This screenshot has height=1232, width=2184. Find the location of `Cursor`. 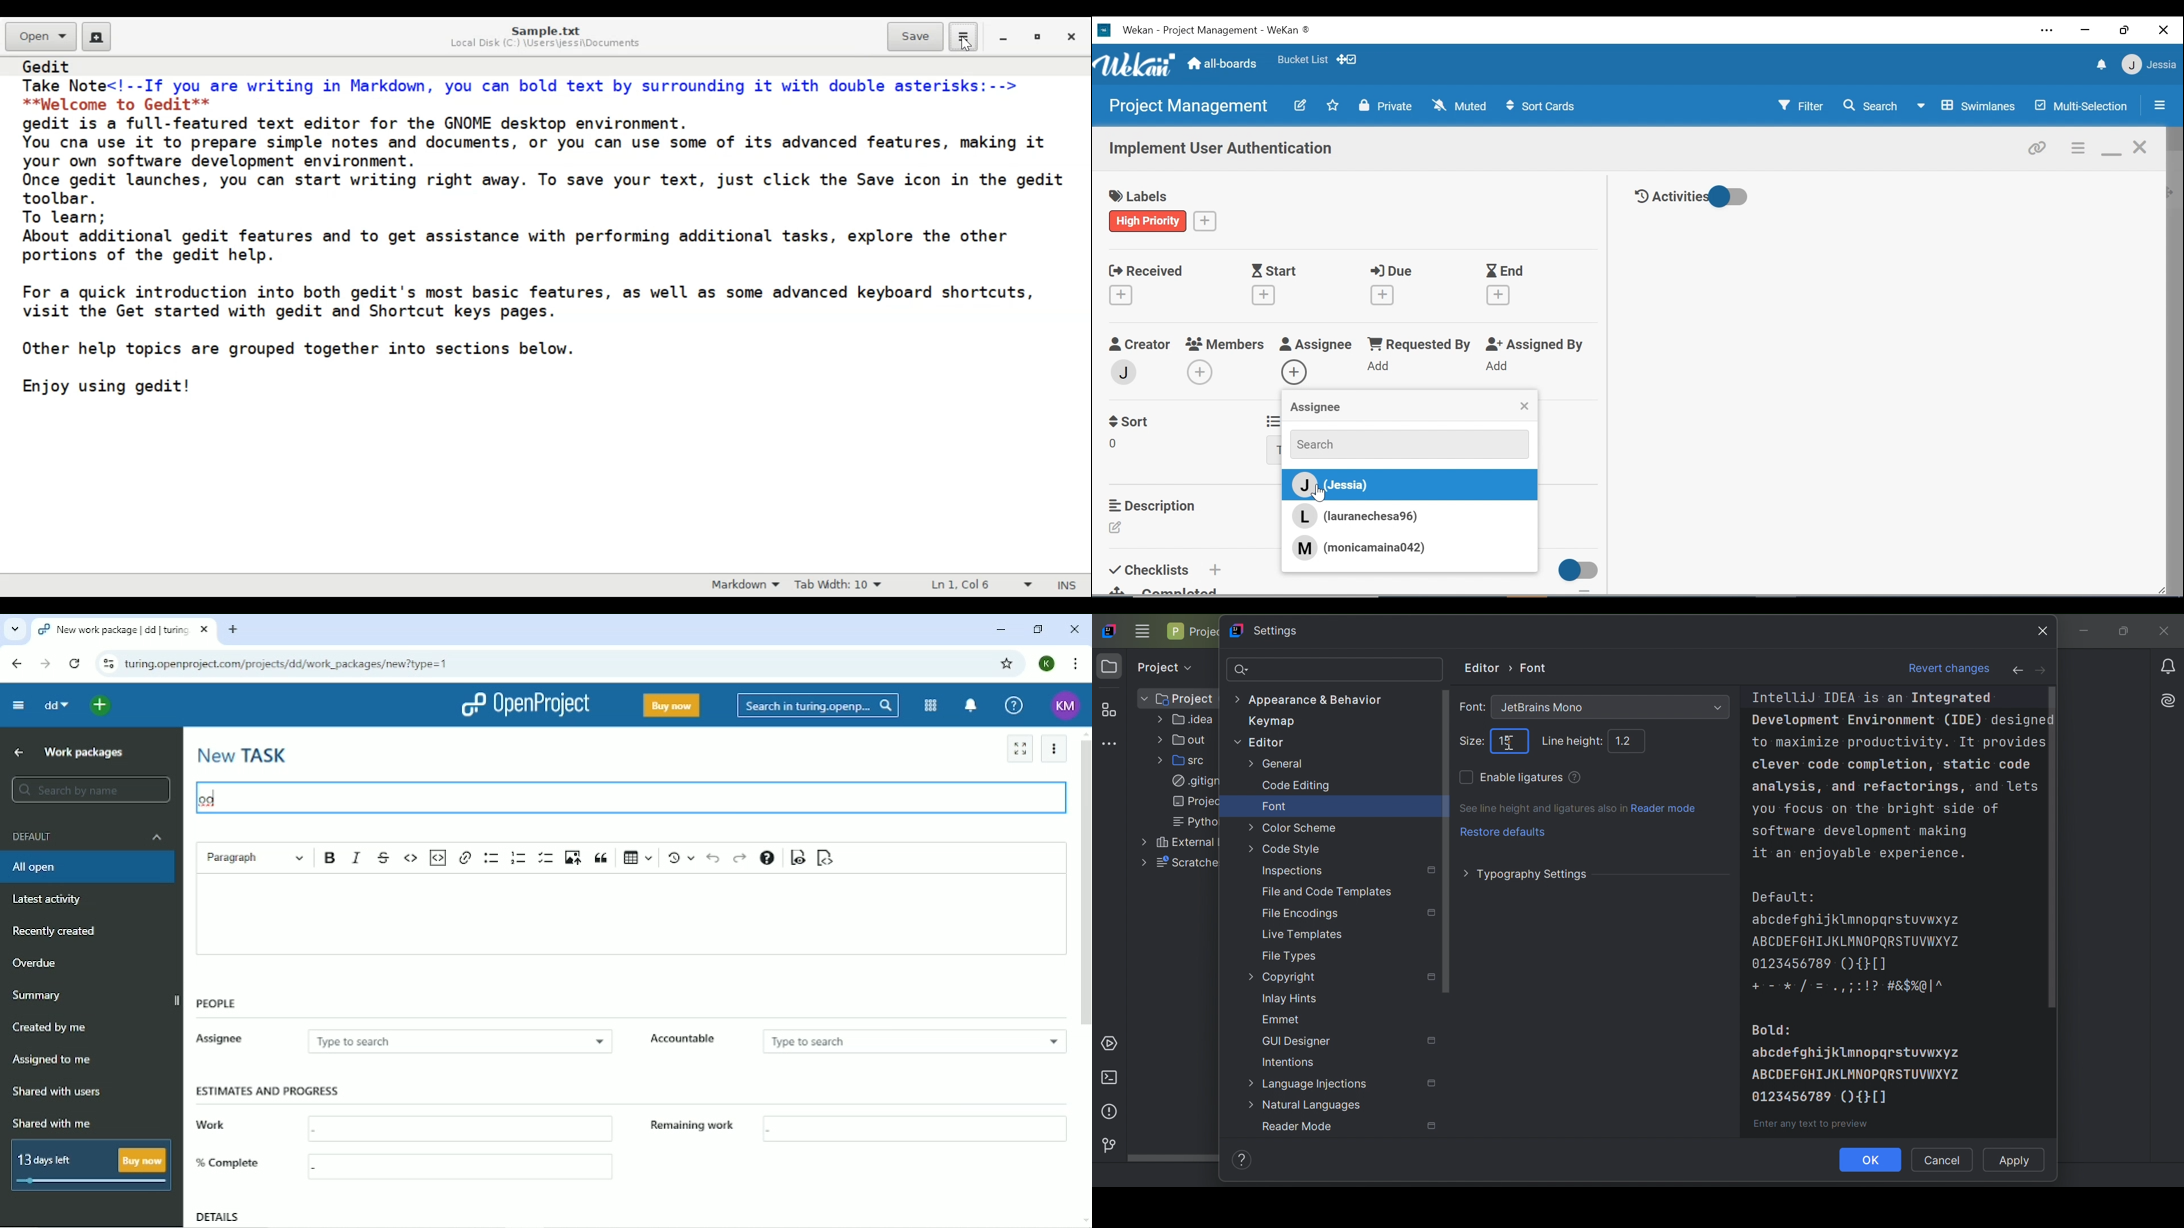

Cursor is located at coordinates (1323, 495).